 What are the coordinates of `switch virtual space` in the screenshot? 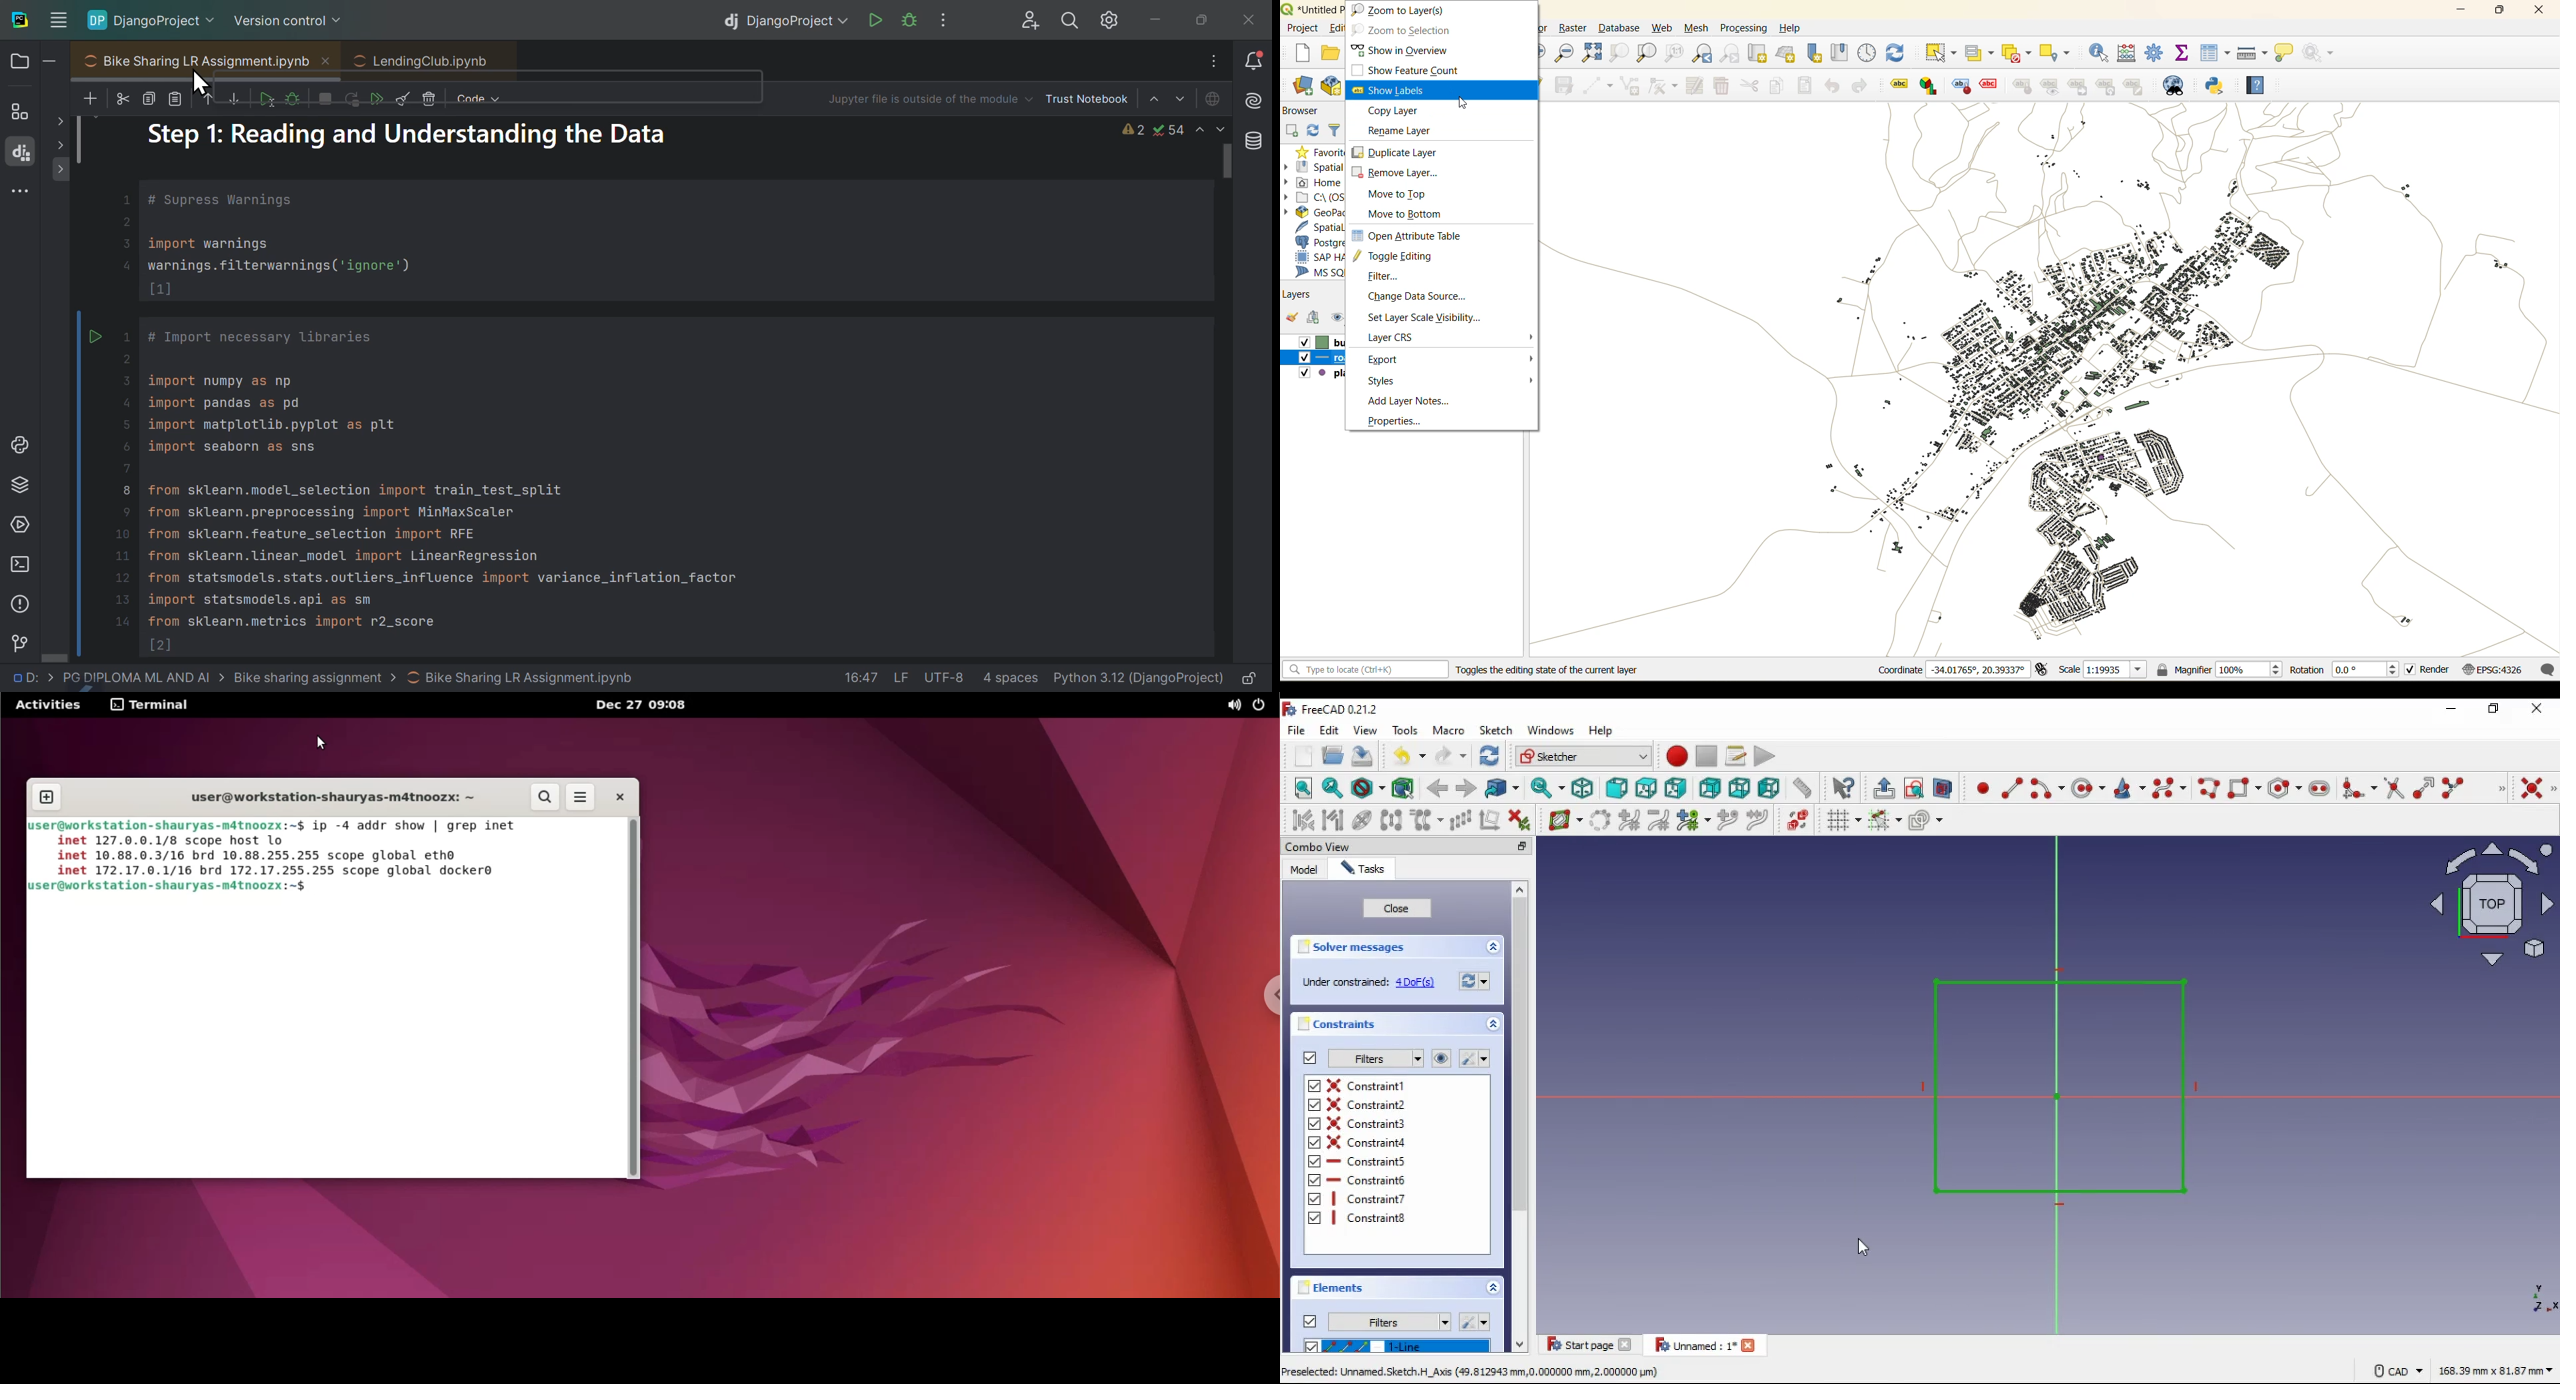 It's located at (1797, 820).